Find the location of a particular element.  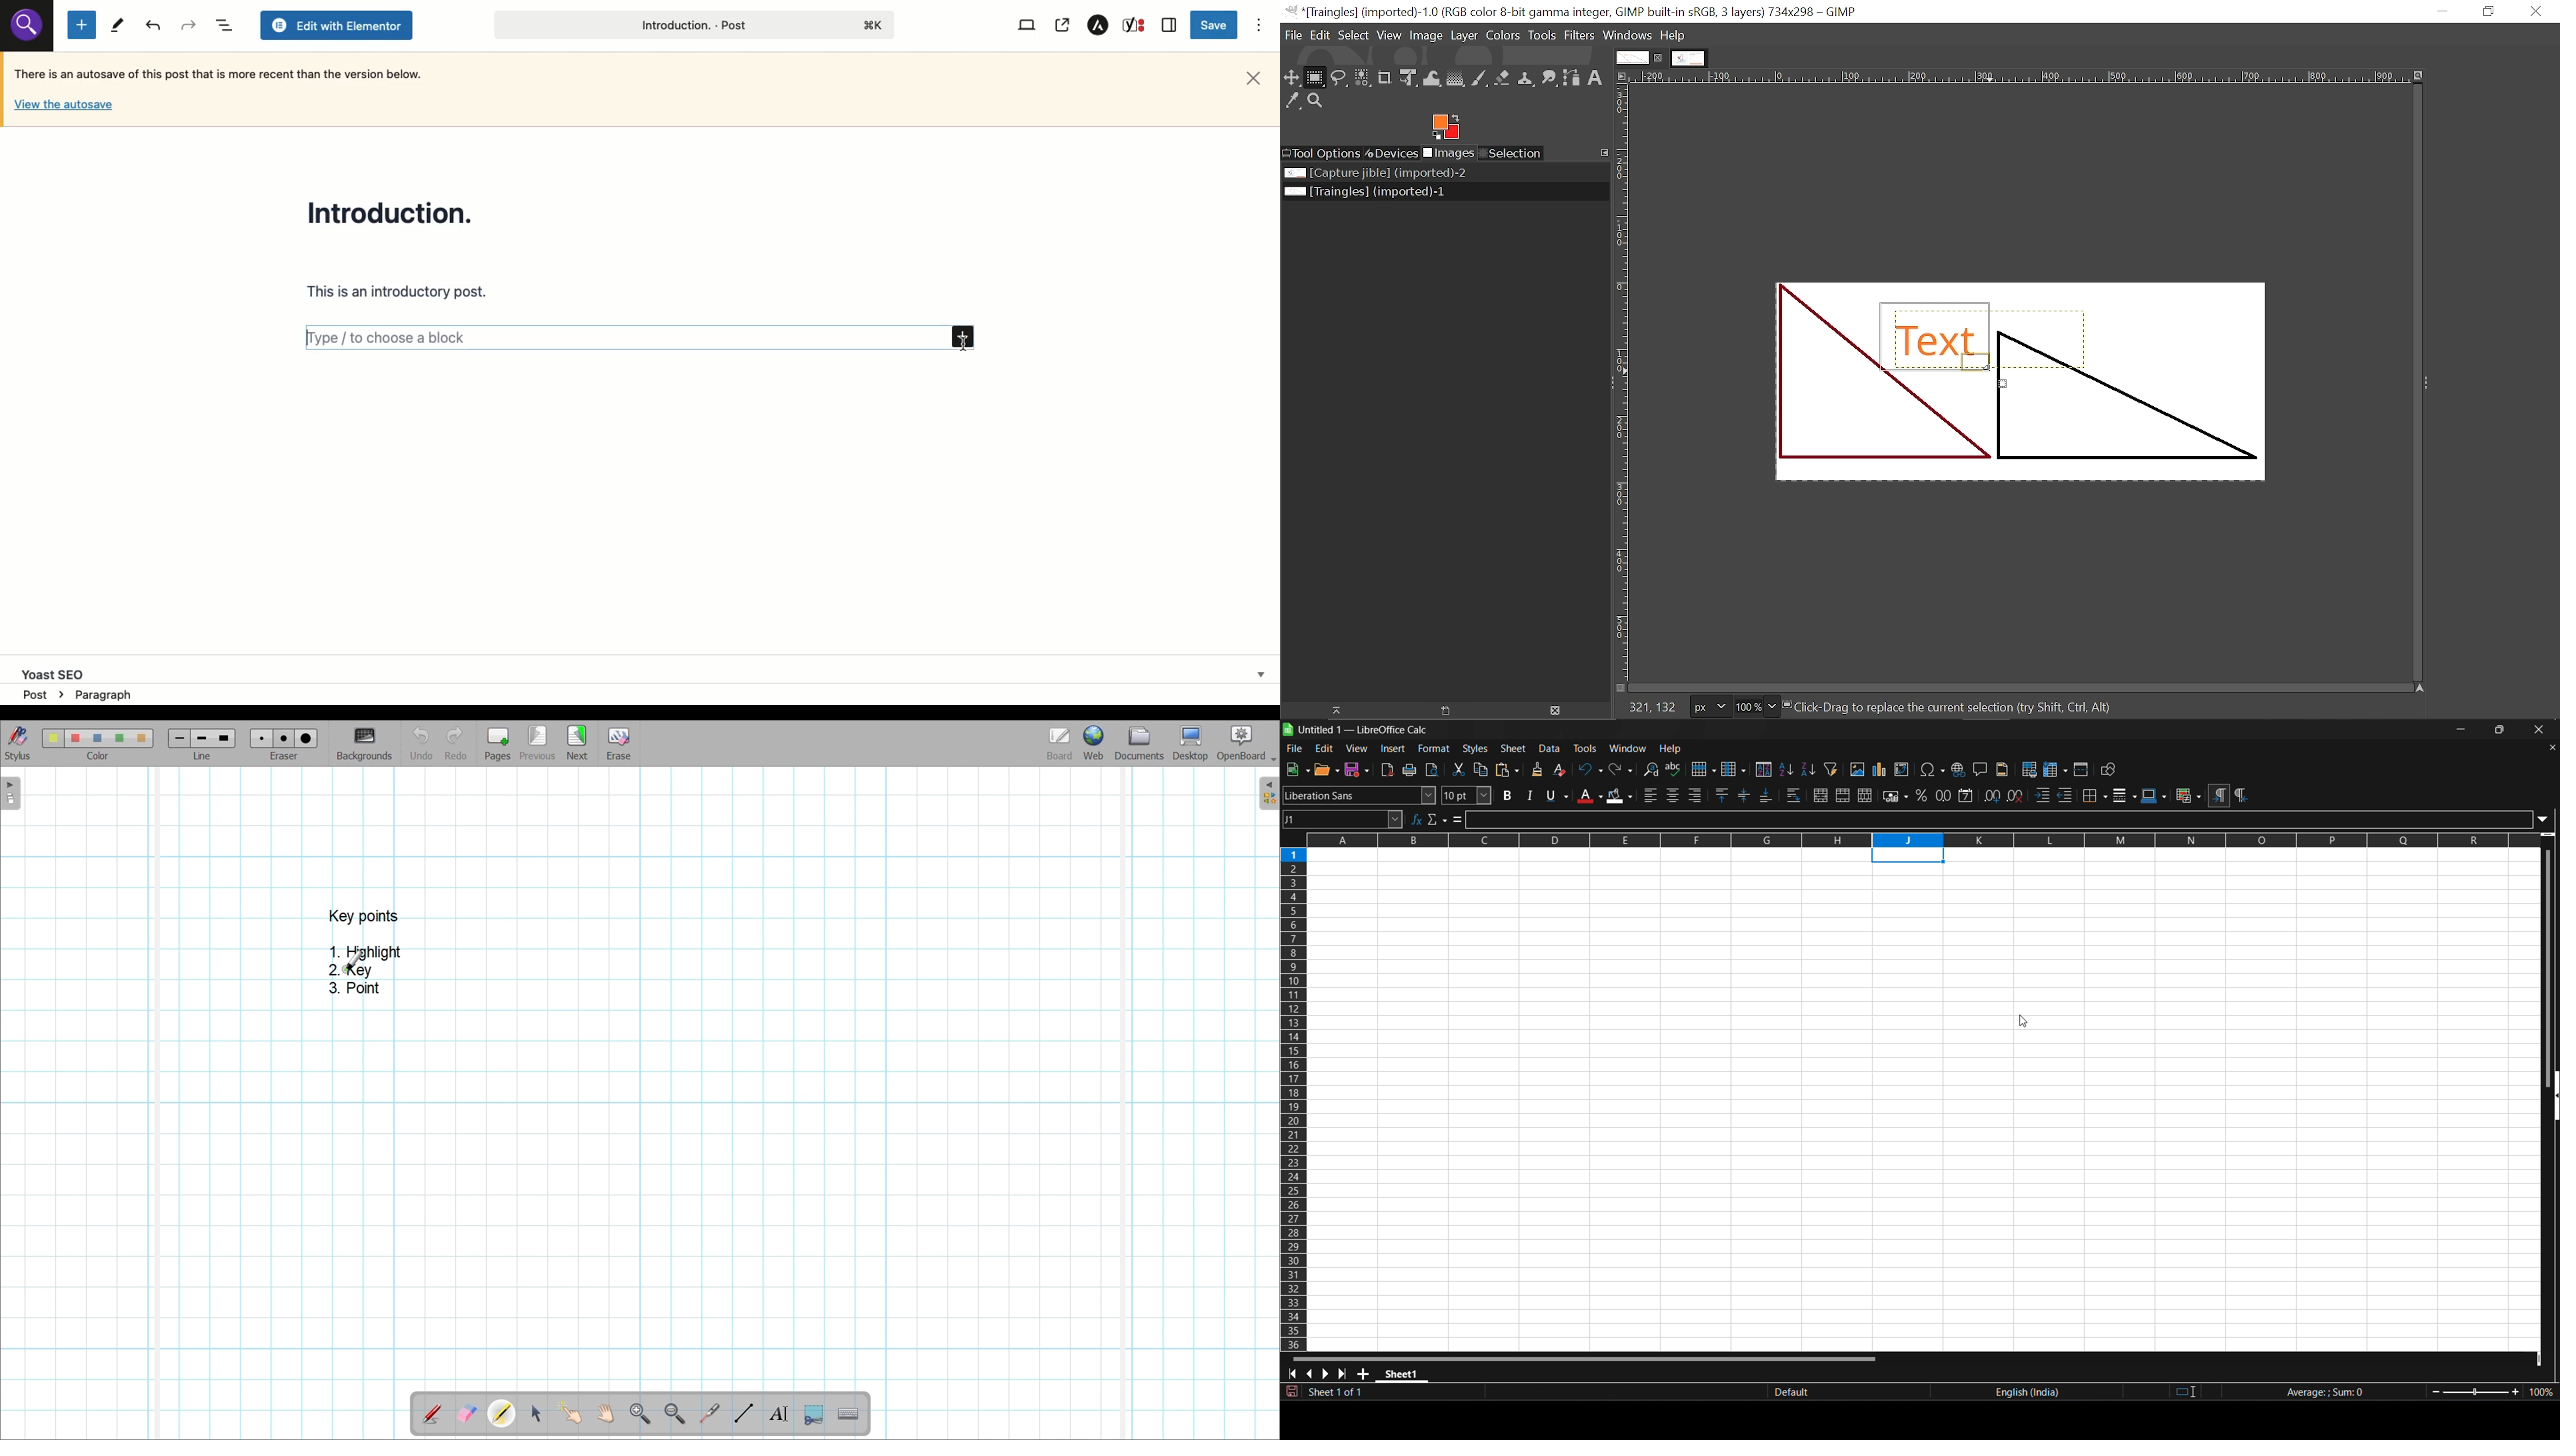

border color is located at coordinates (2155, 794).